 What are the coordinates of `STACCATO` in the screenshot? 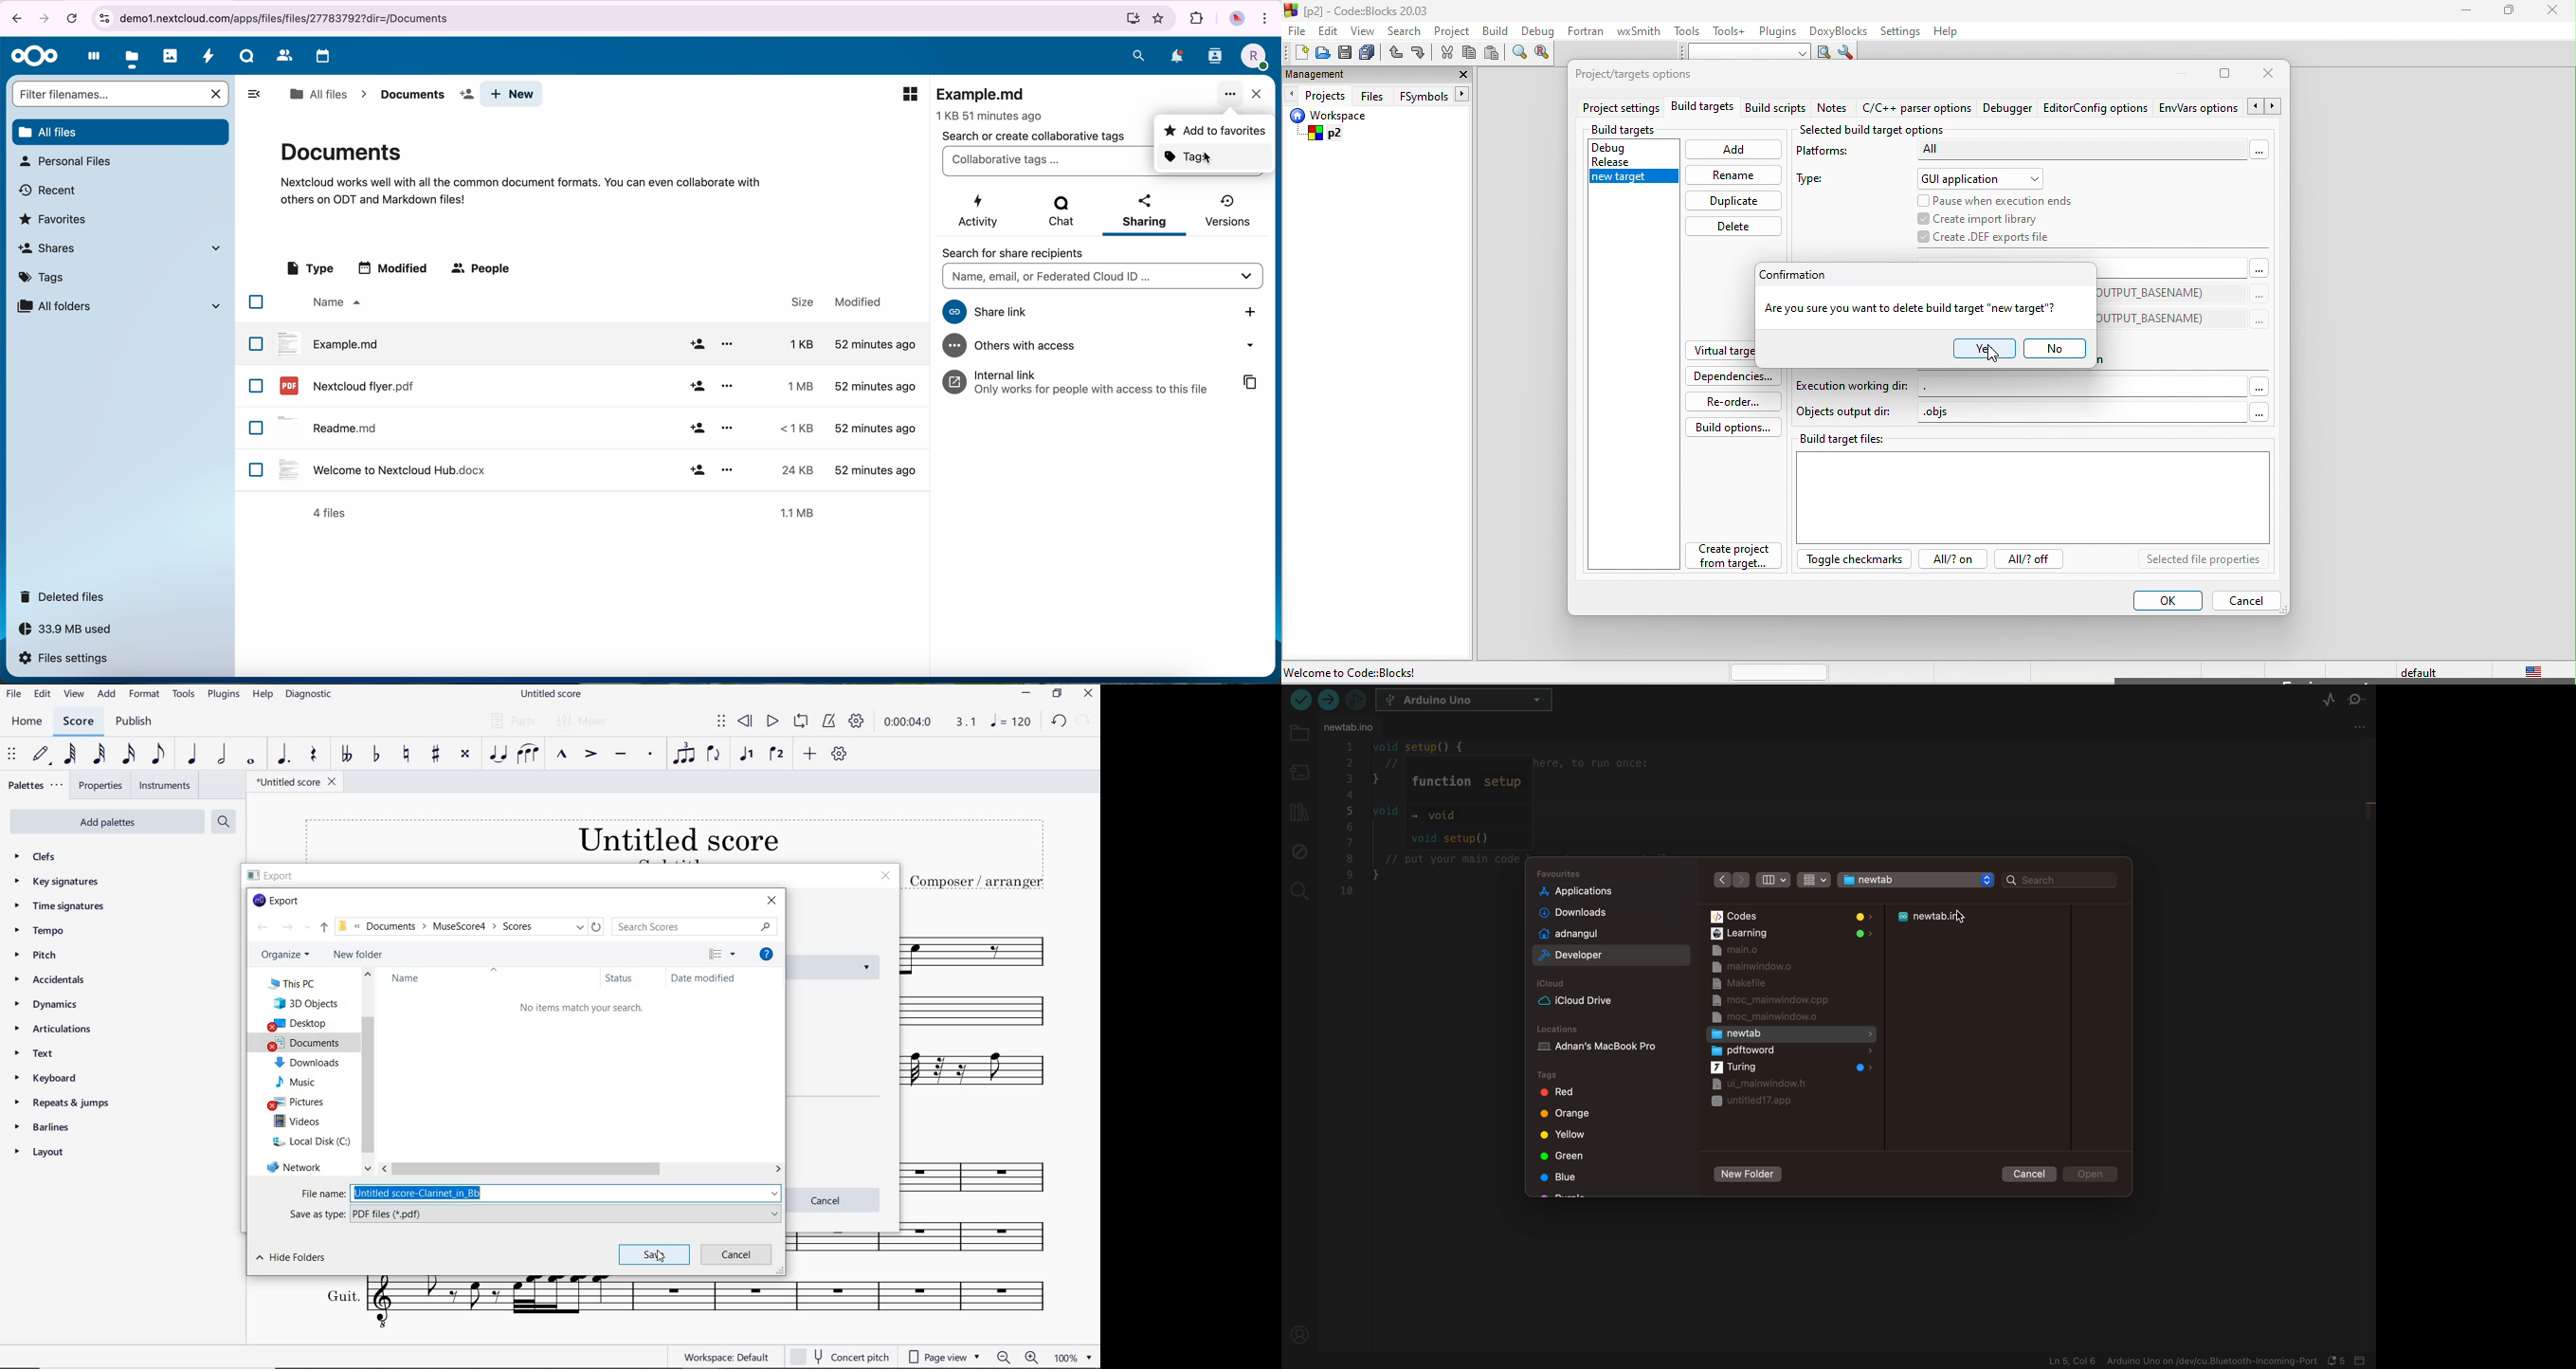 It's located at (652, 756).